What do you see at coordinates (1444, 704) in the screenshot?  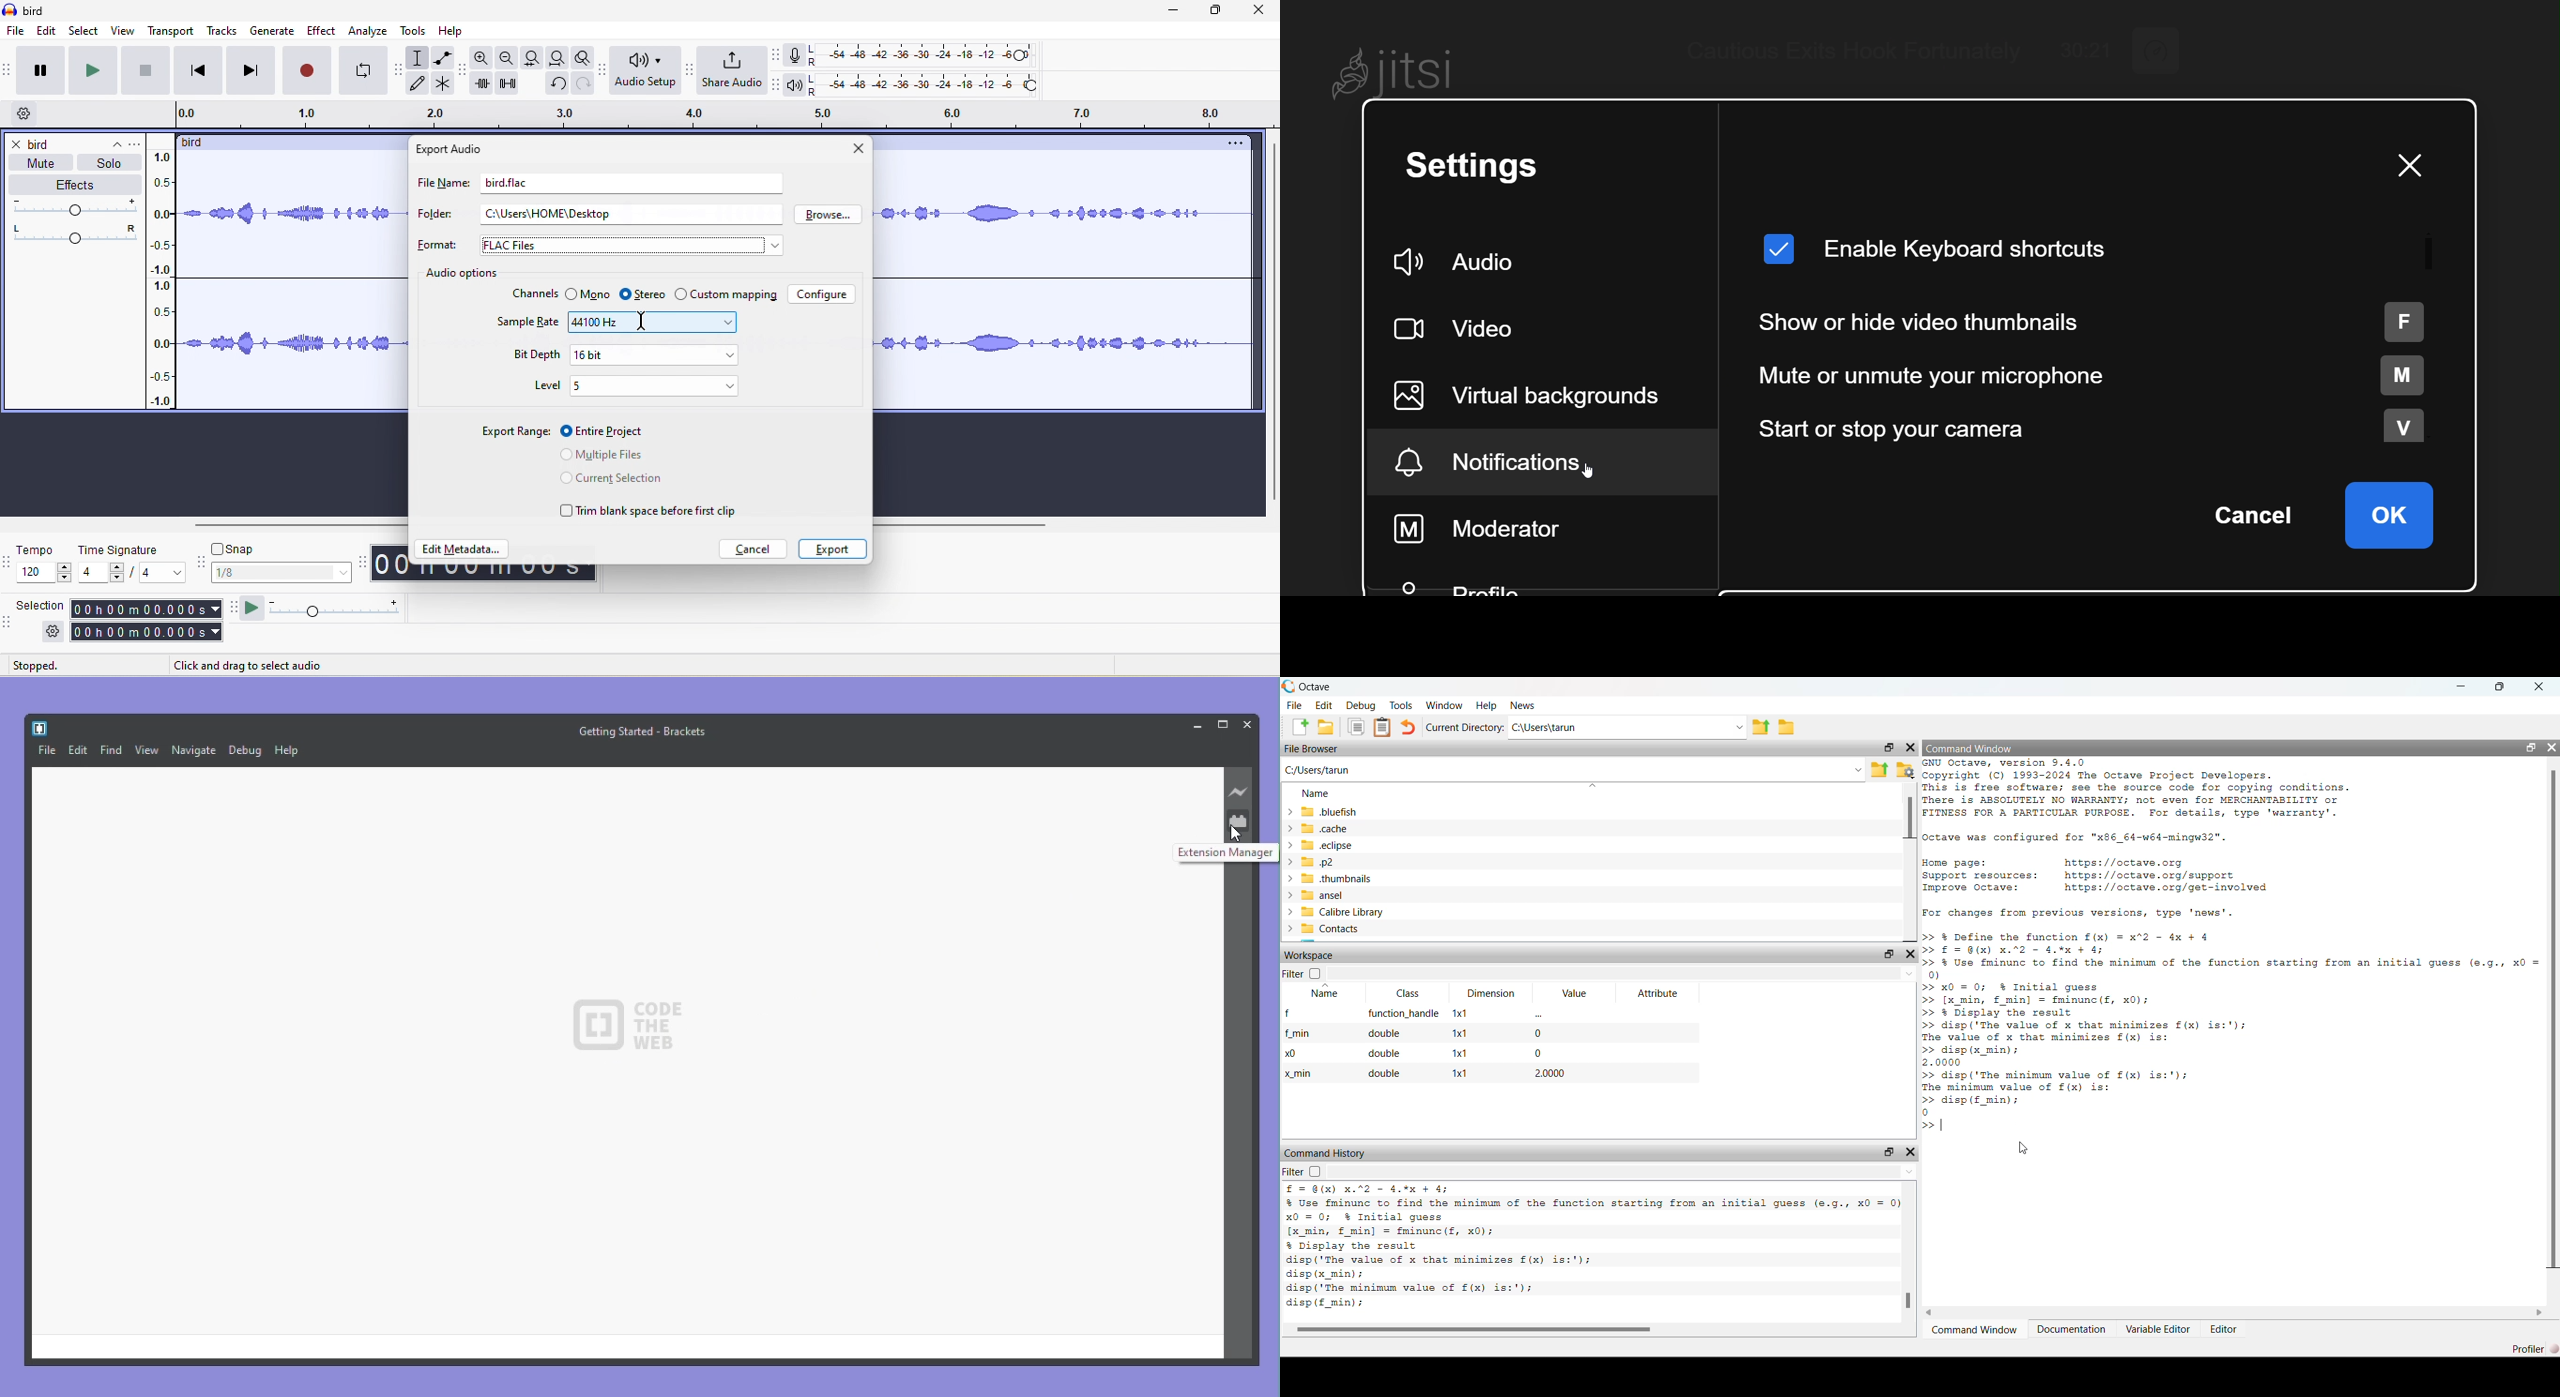 I see `Window` at bounding box center [1444, 704].